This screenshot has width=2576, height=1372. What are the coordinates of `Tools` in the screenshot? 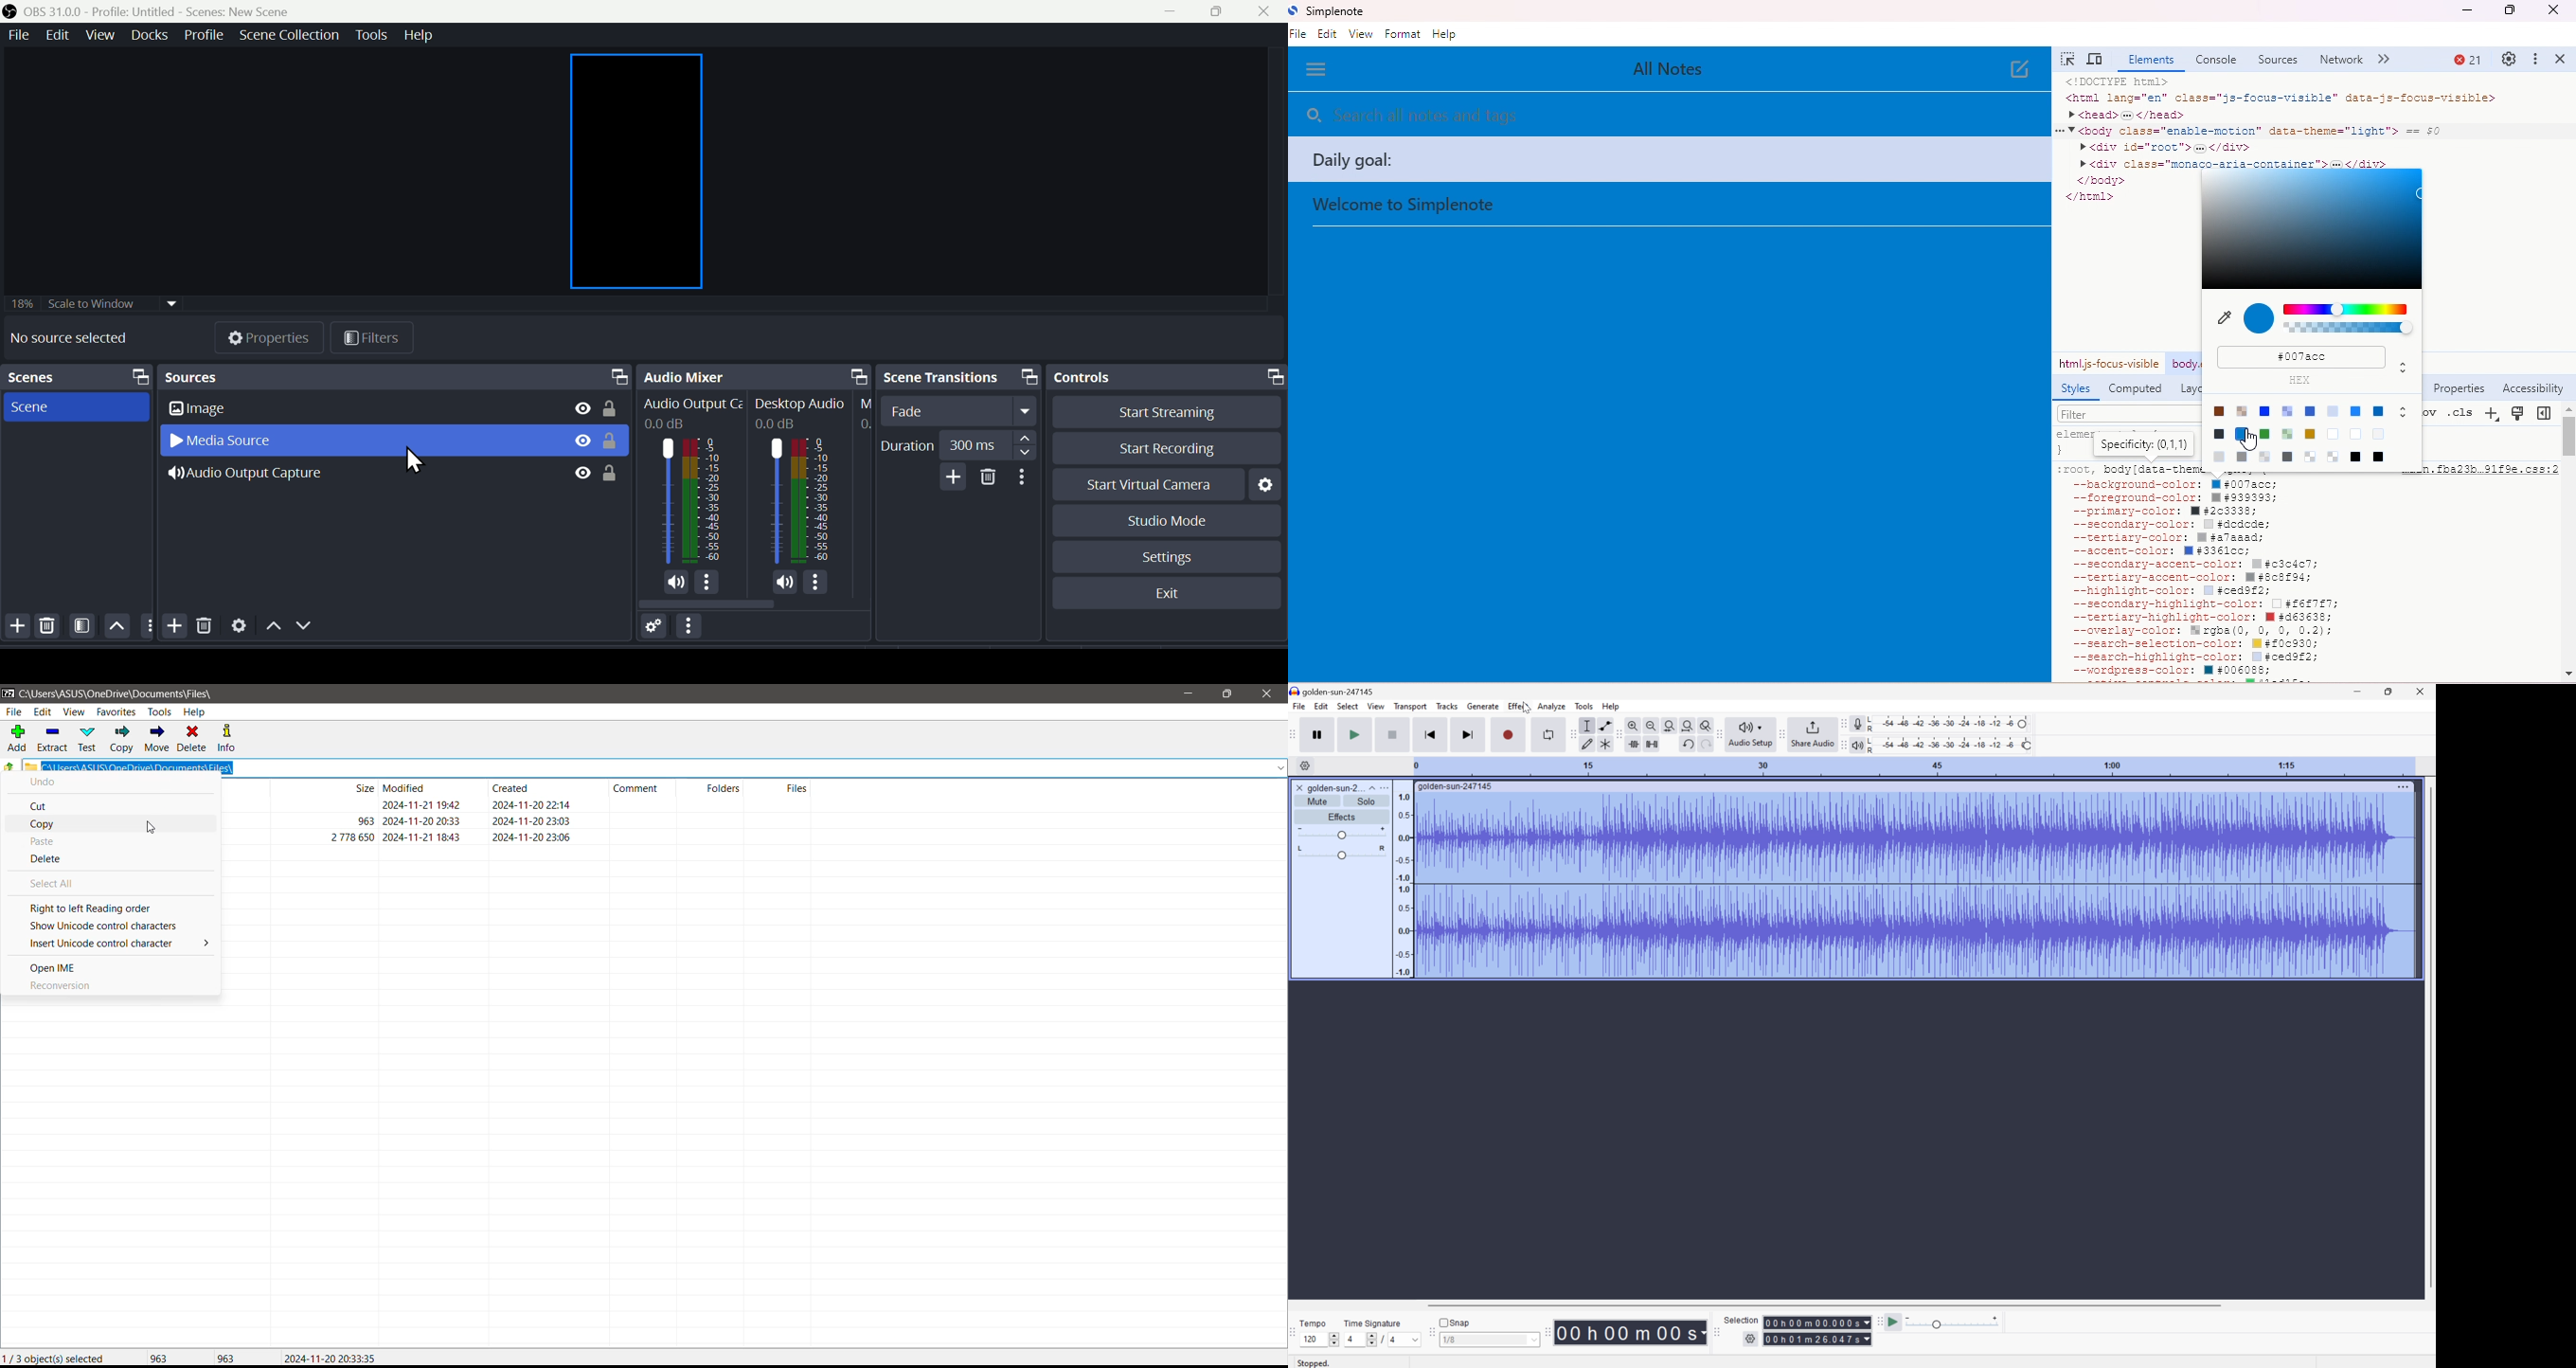 It's located at (371, 34).